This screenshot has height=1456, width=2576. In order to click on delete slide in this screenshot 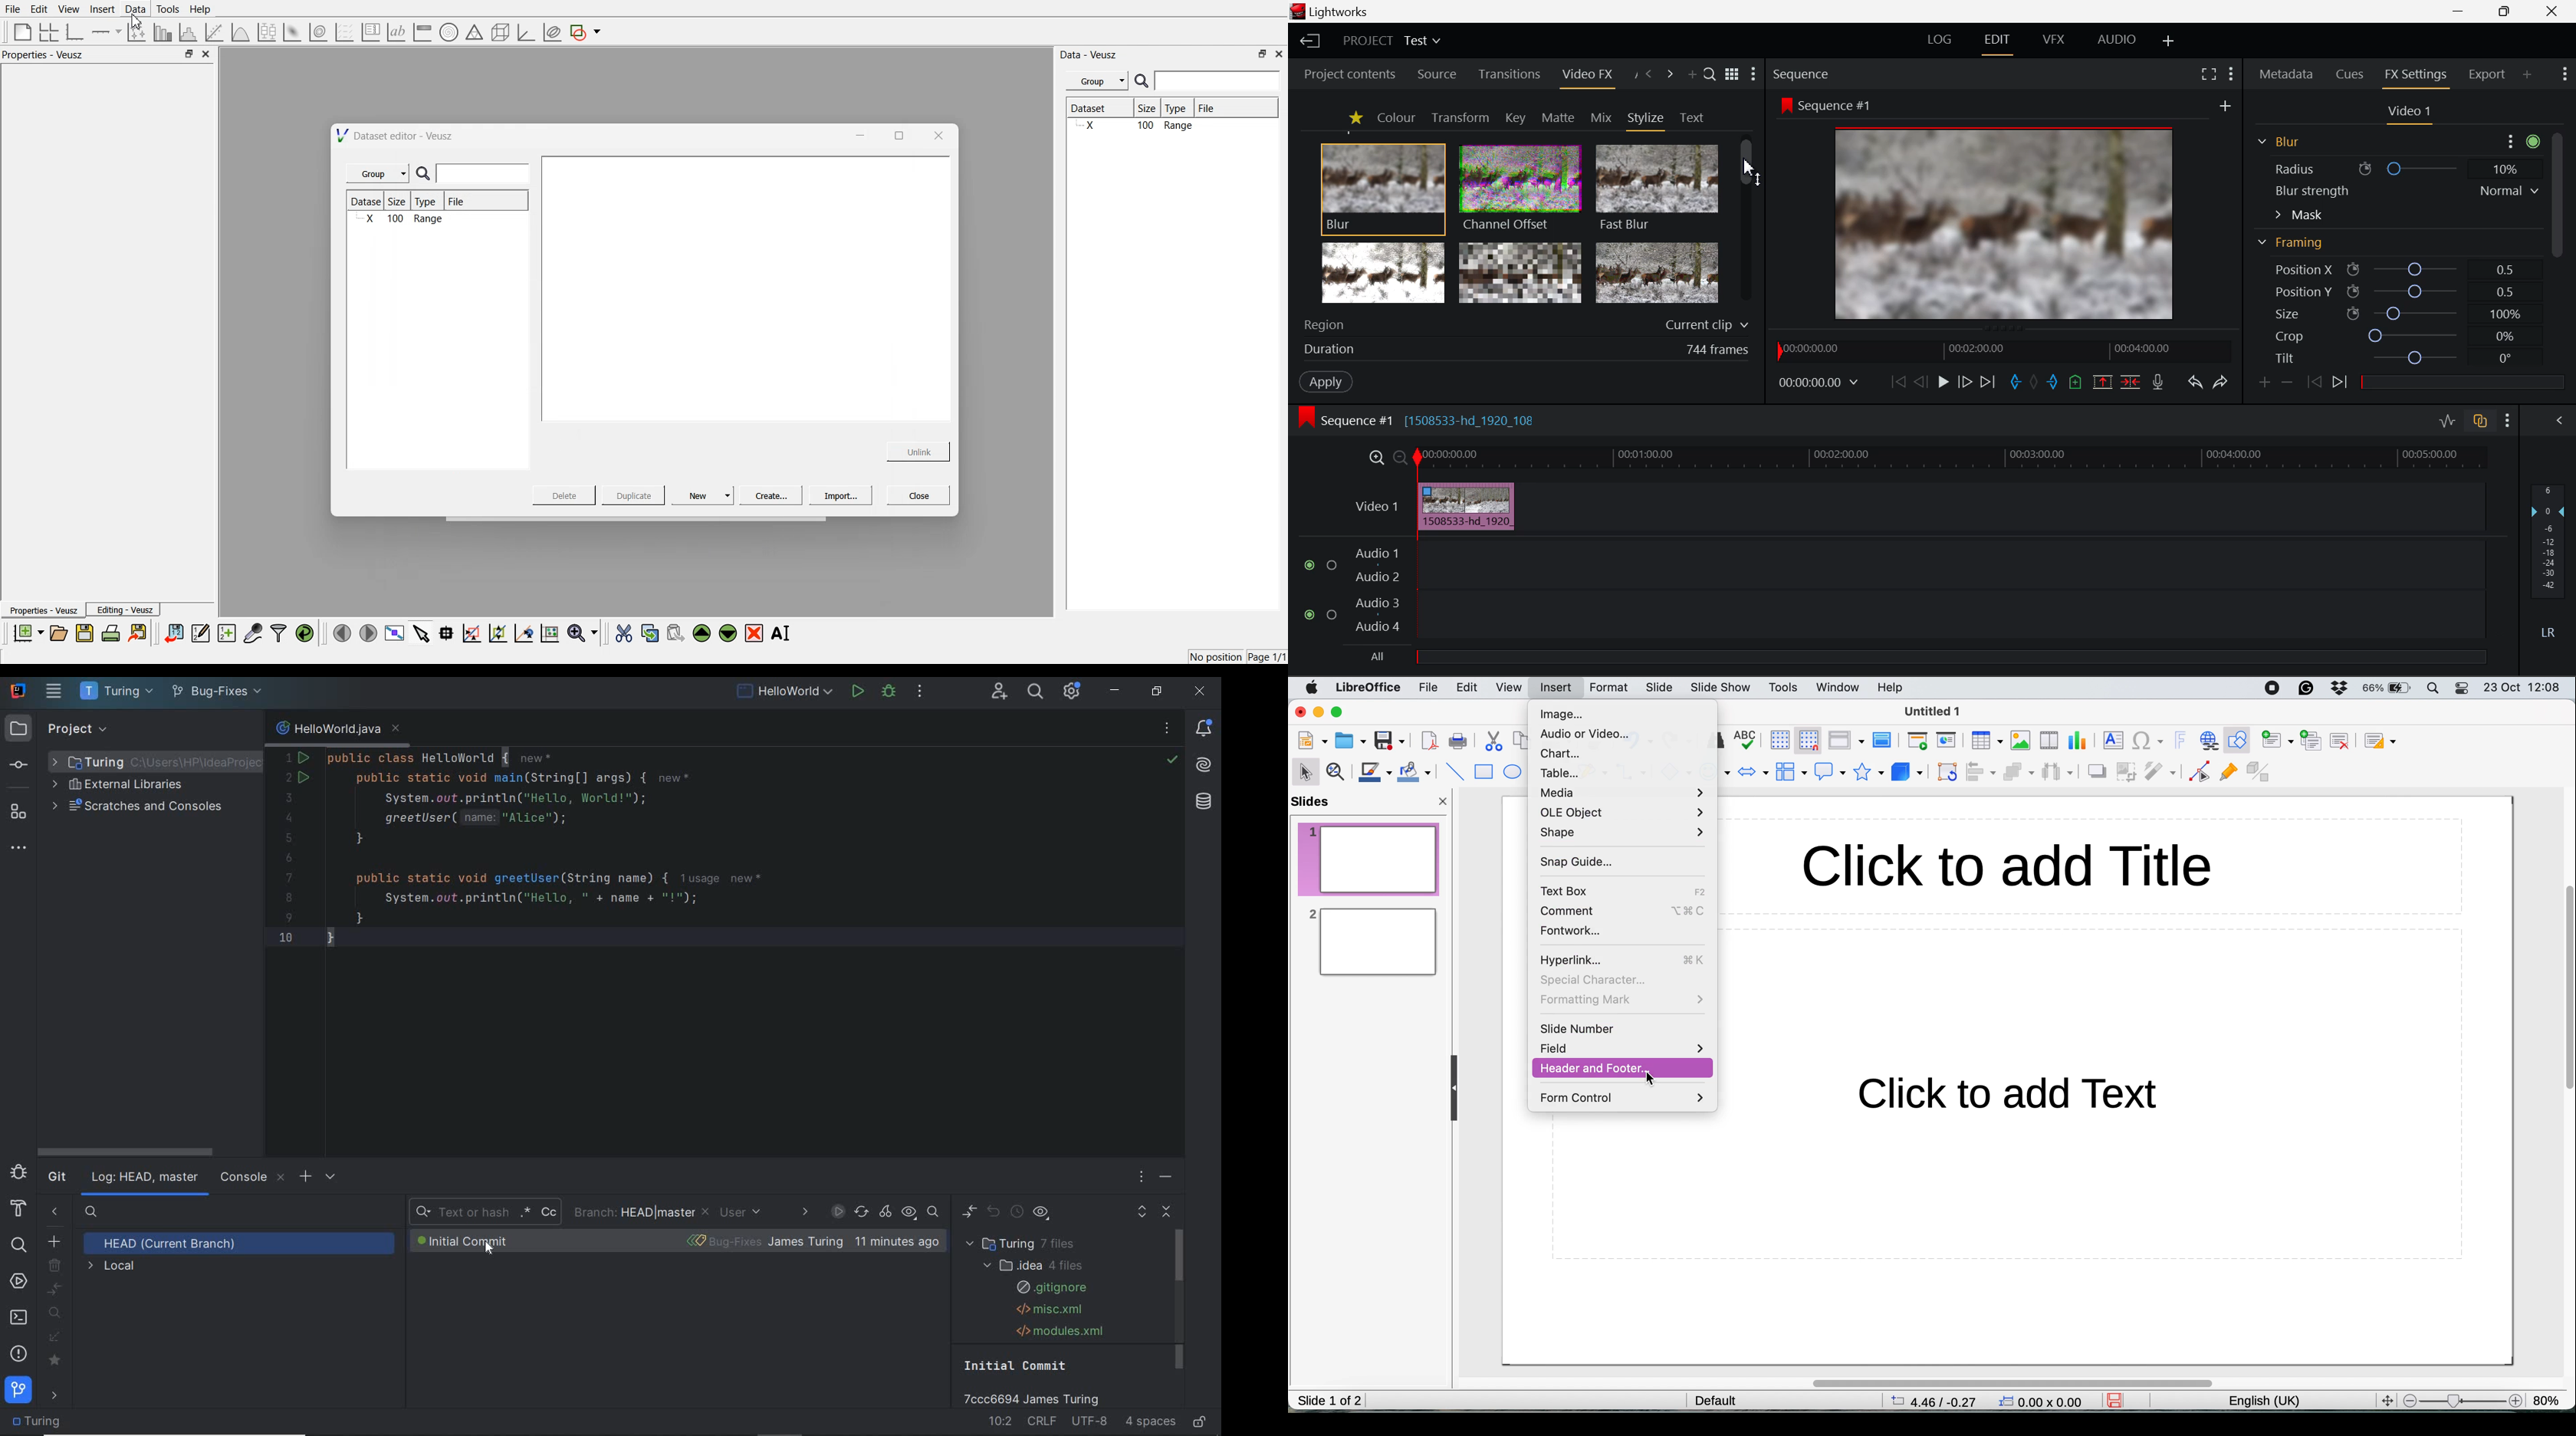, I will do `click(2341, 740)`.